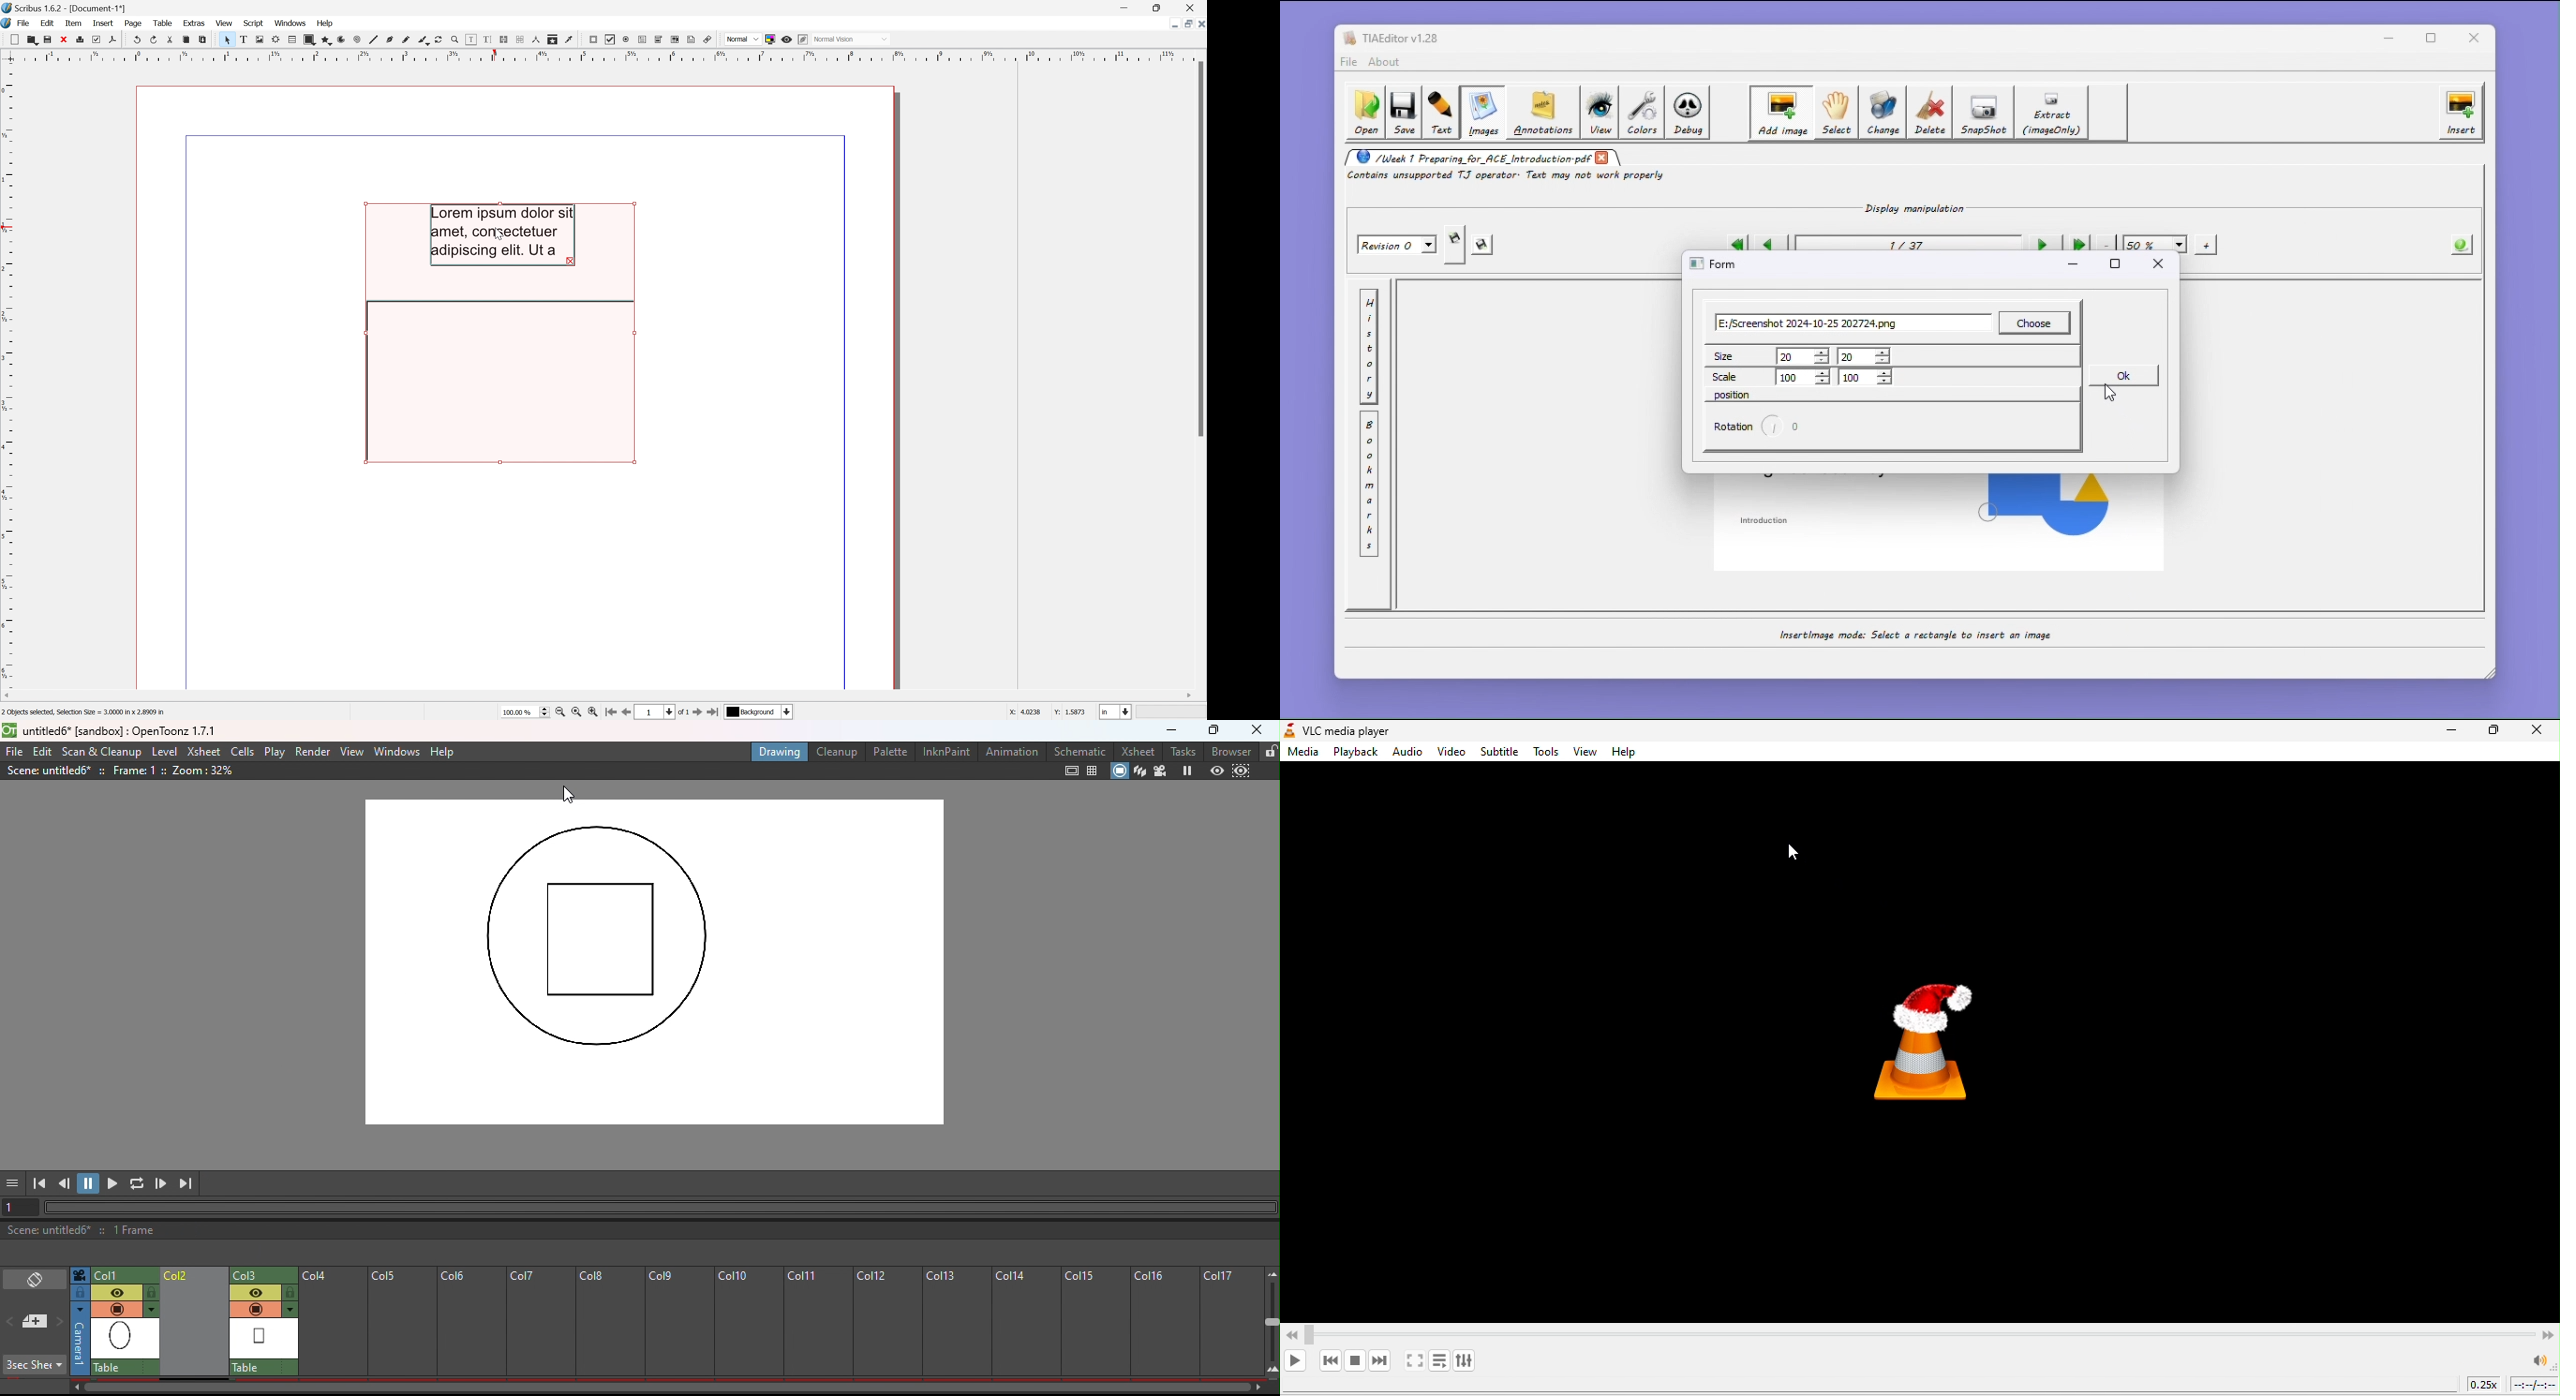  What do you see at coordinates (113, 41) in the screenshot?
I see `Save as PDF` at bounding box center [113, 41].